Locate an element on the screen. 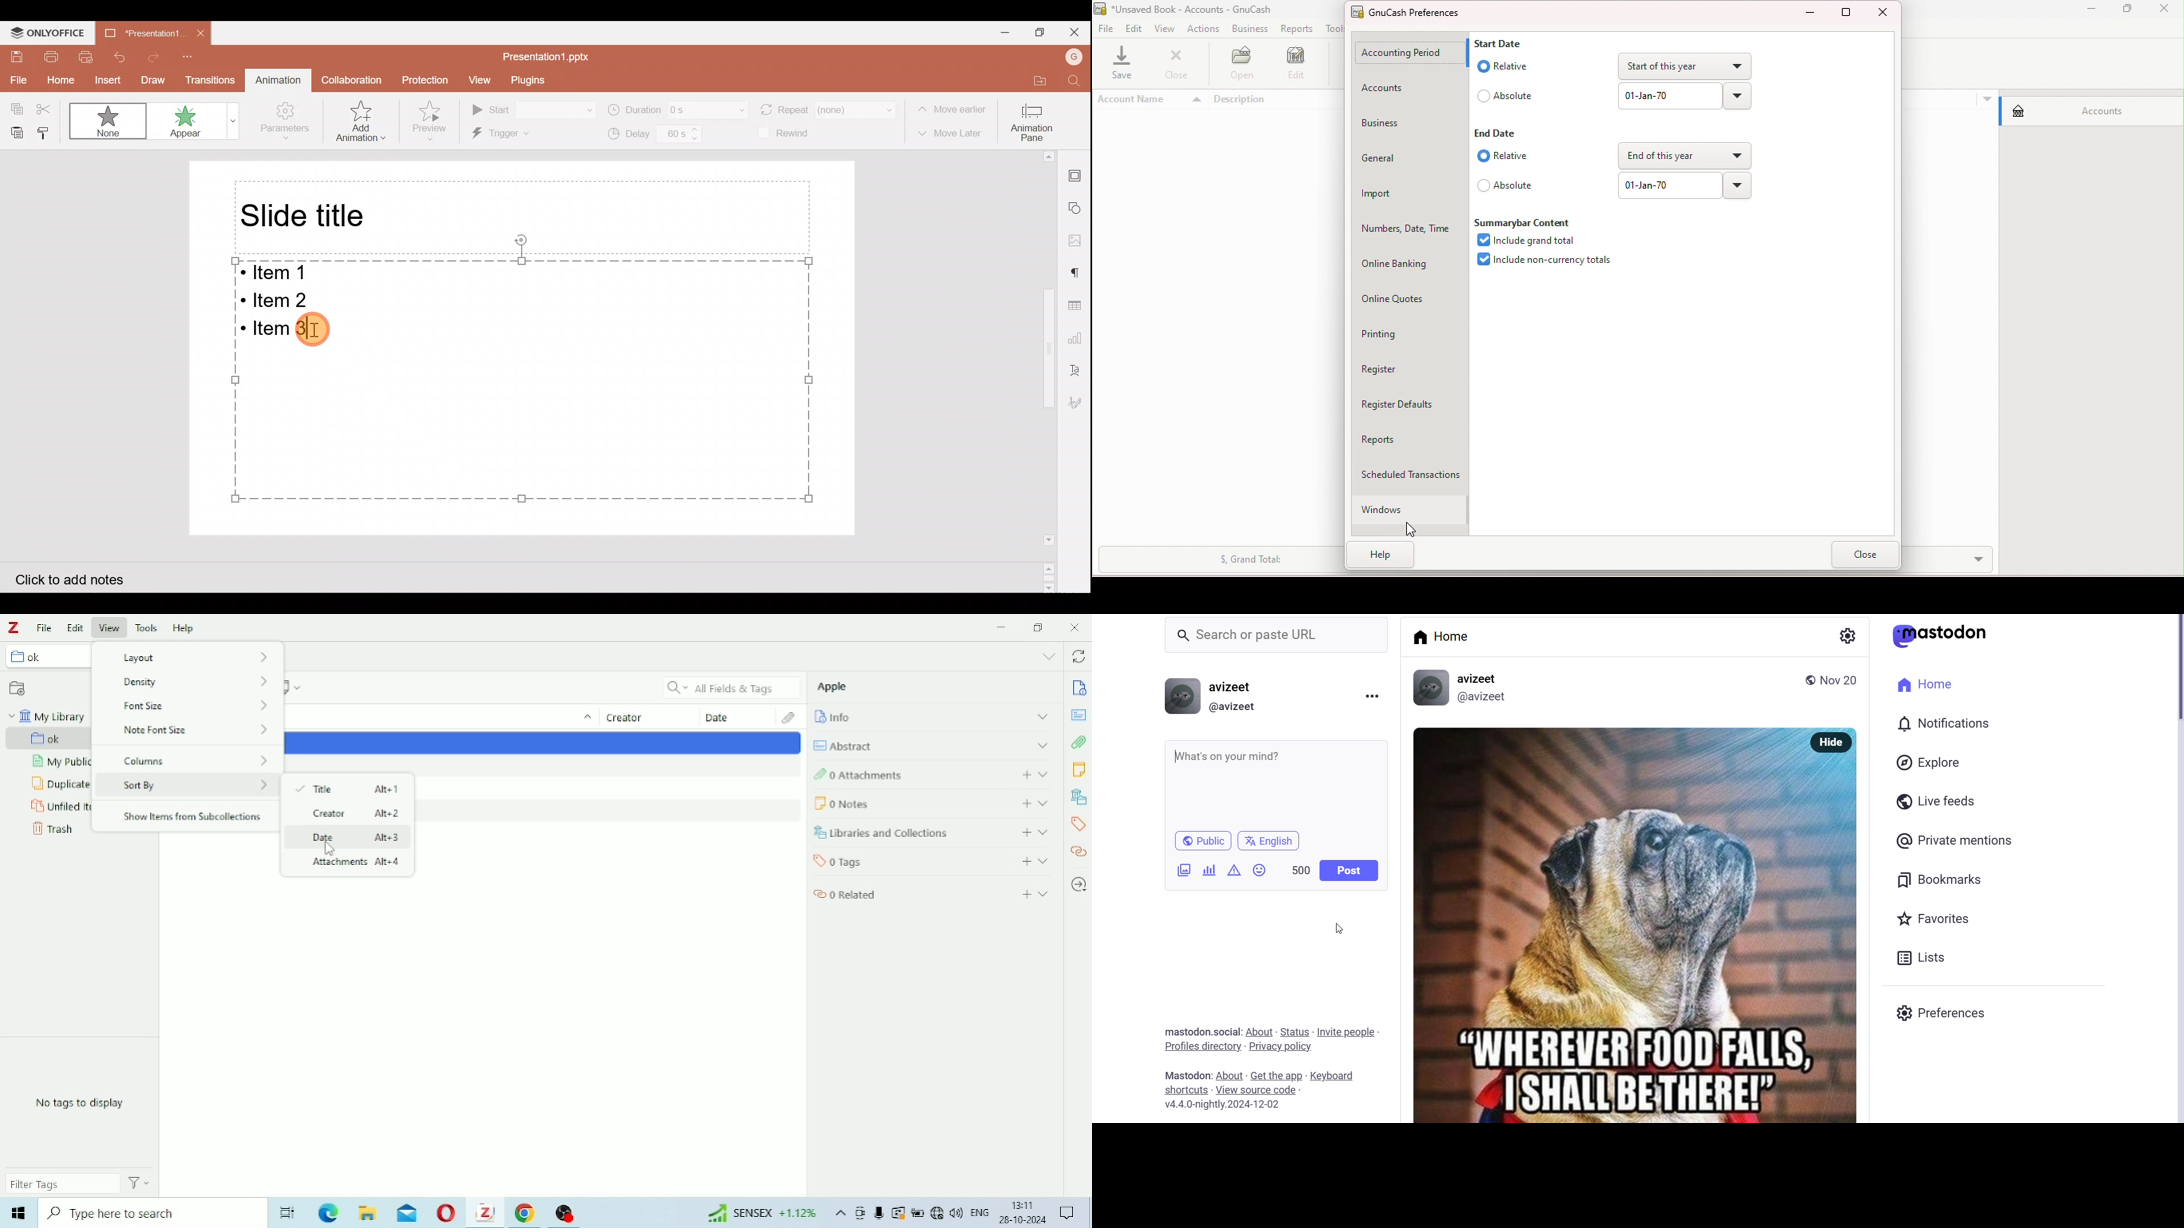 The height and width of the screenshot is (1232, 2184). File name is located at coordinates (1193, 10).